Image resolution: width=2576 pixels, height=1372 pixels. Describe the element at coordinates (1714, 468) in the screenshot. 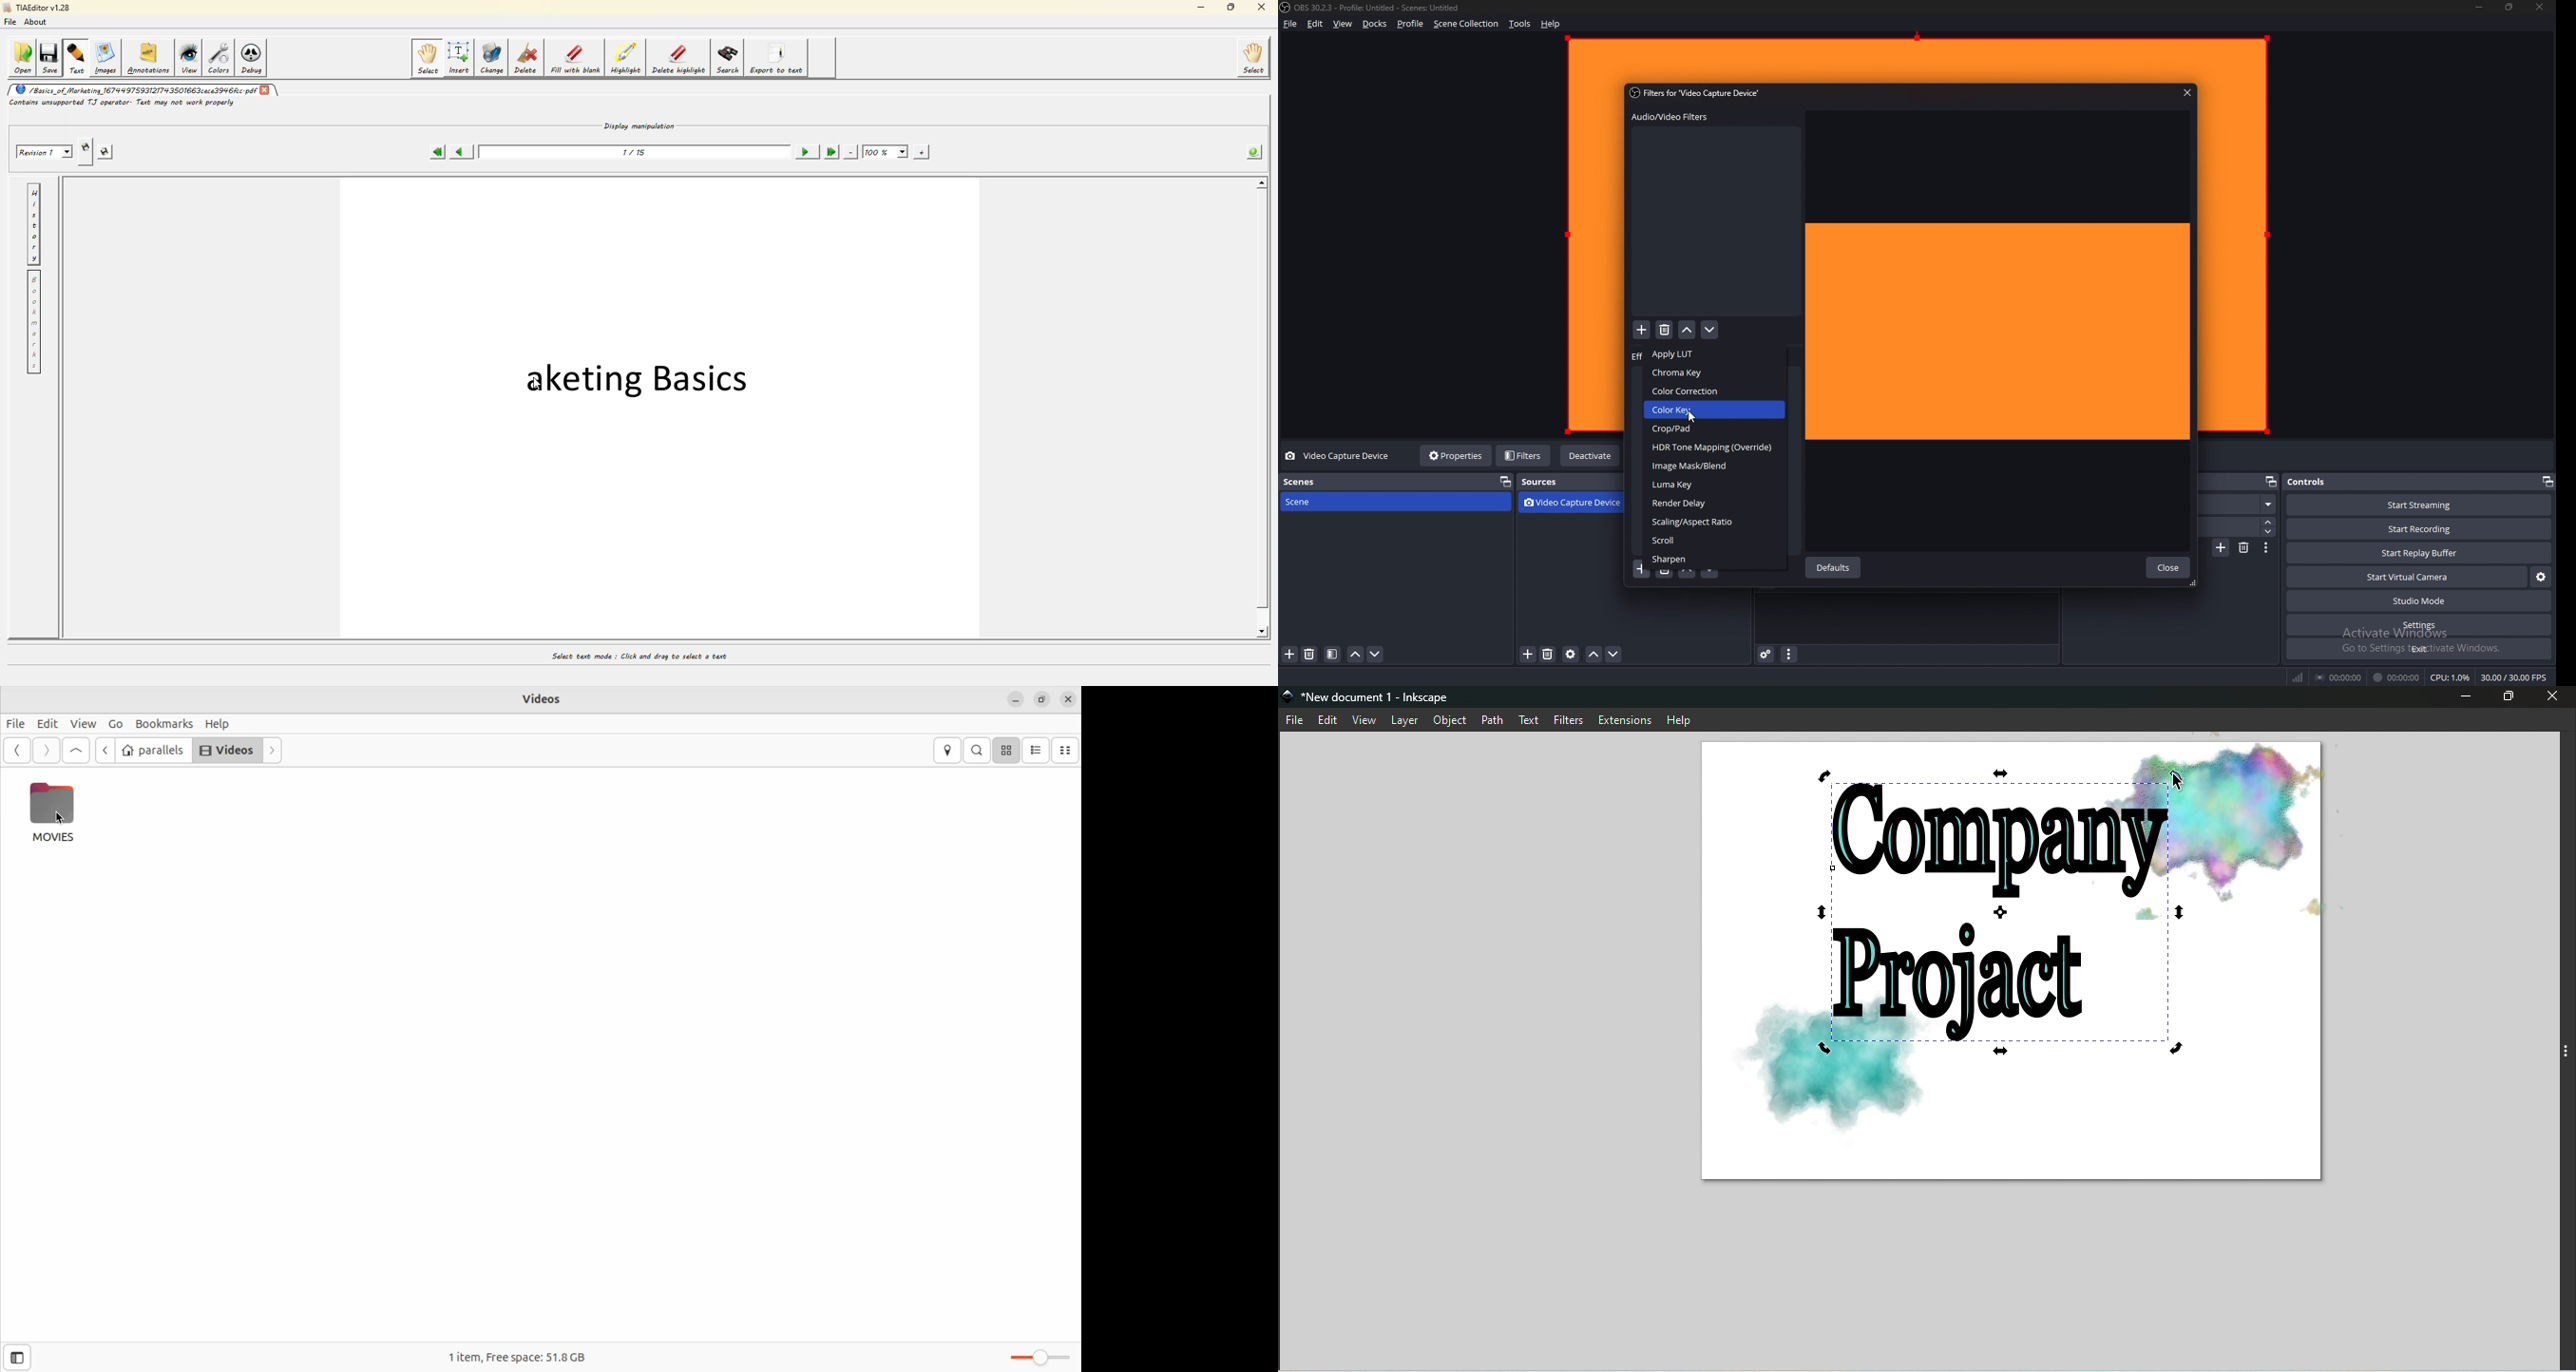

I see `image mask` at that location.